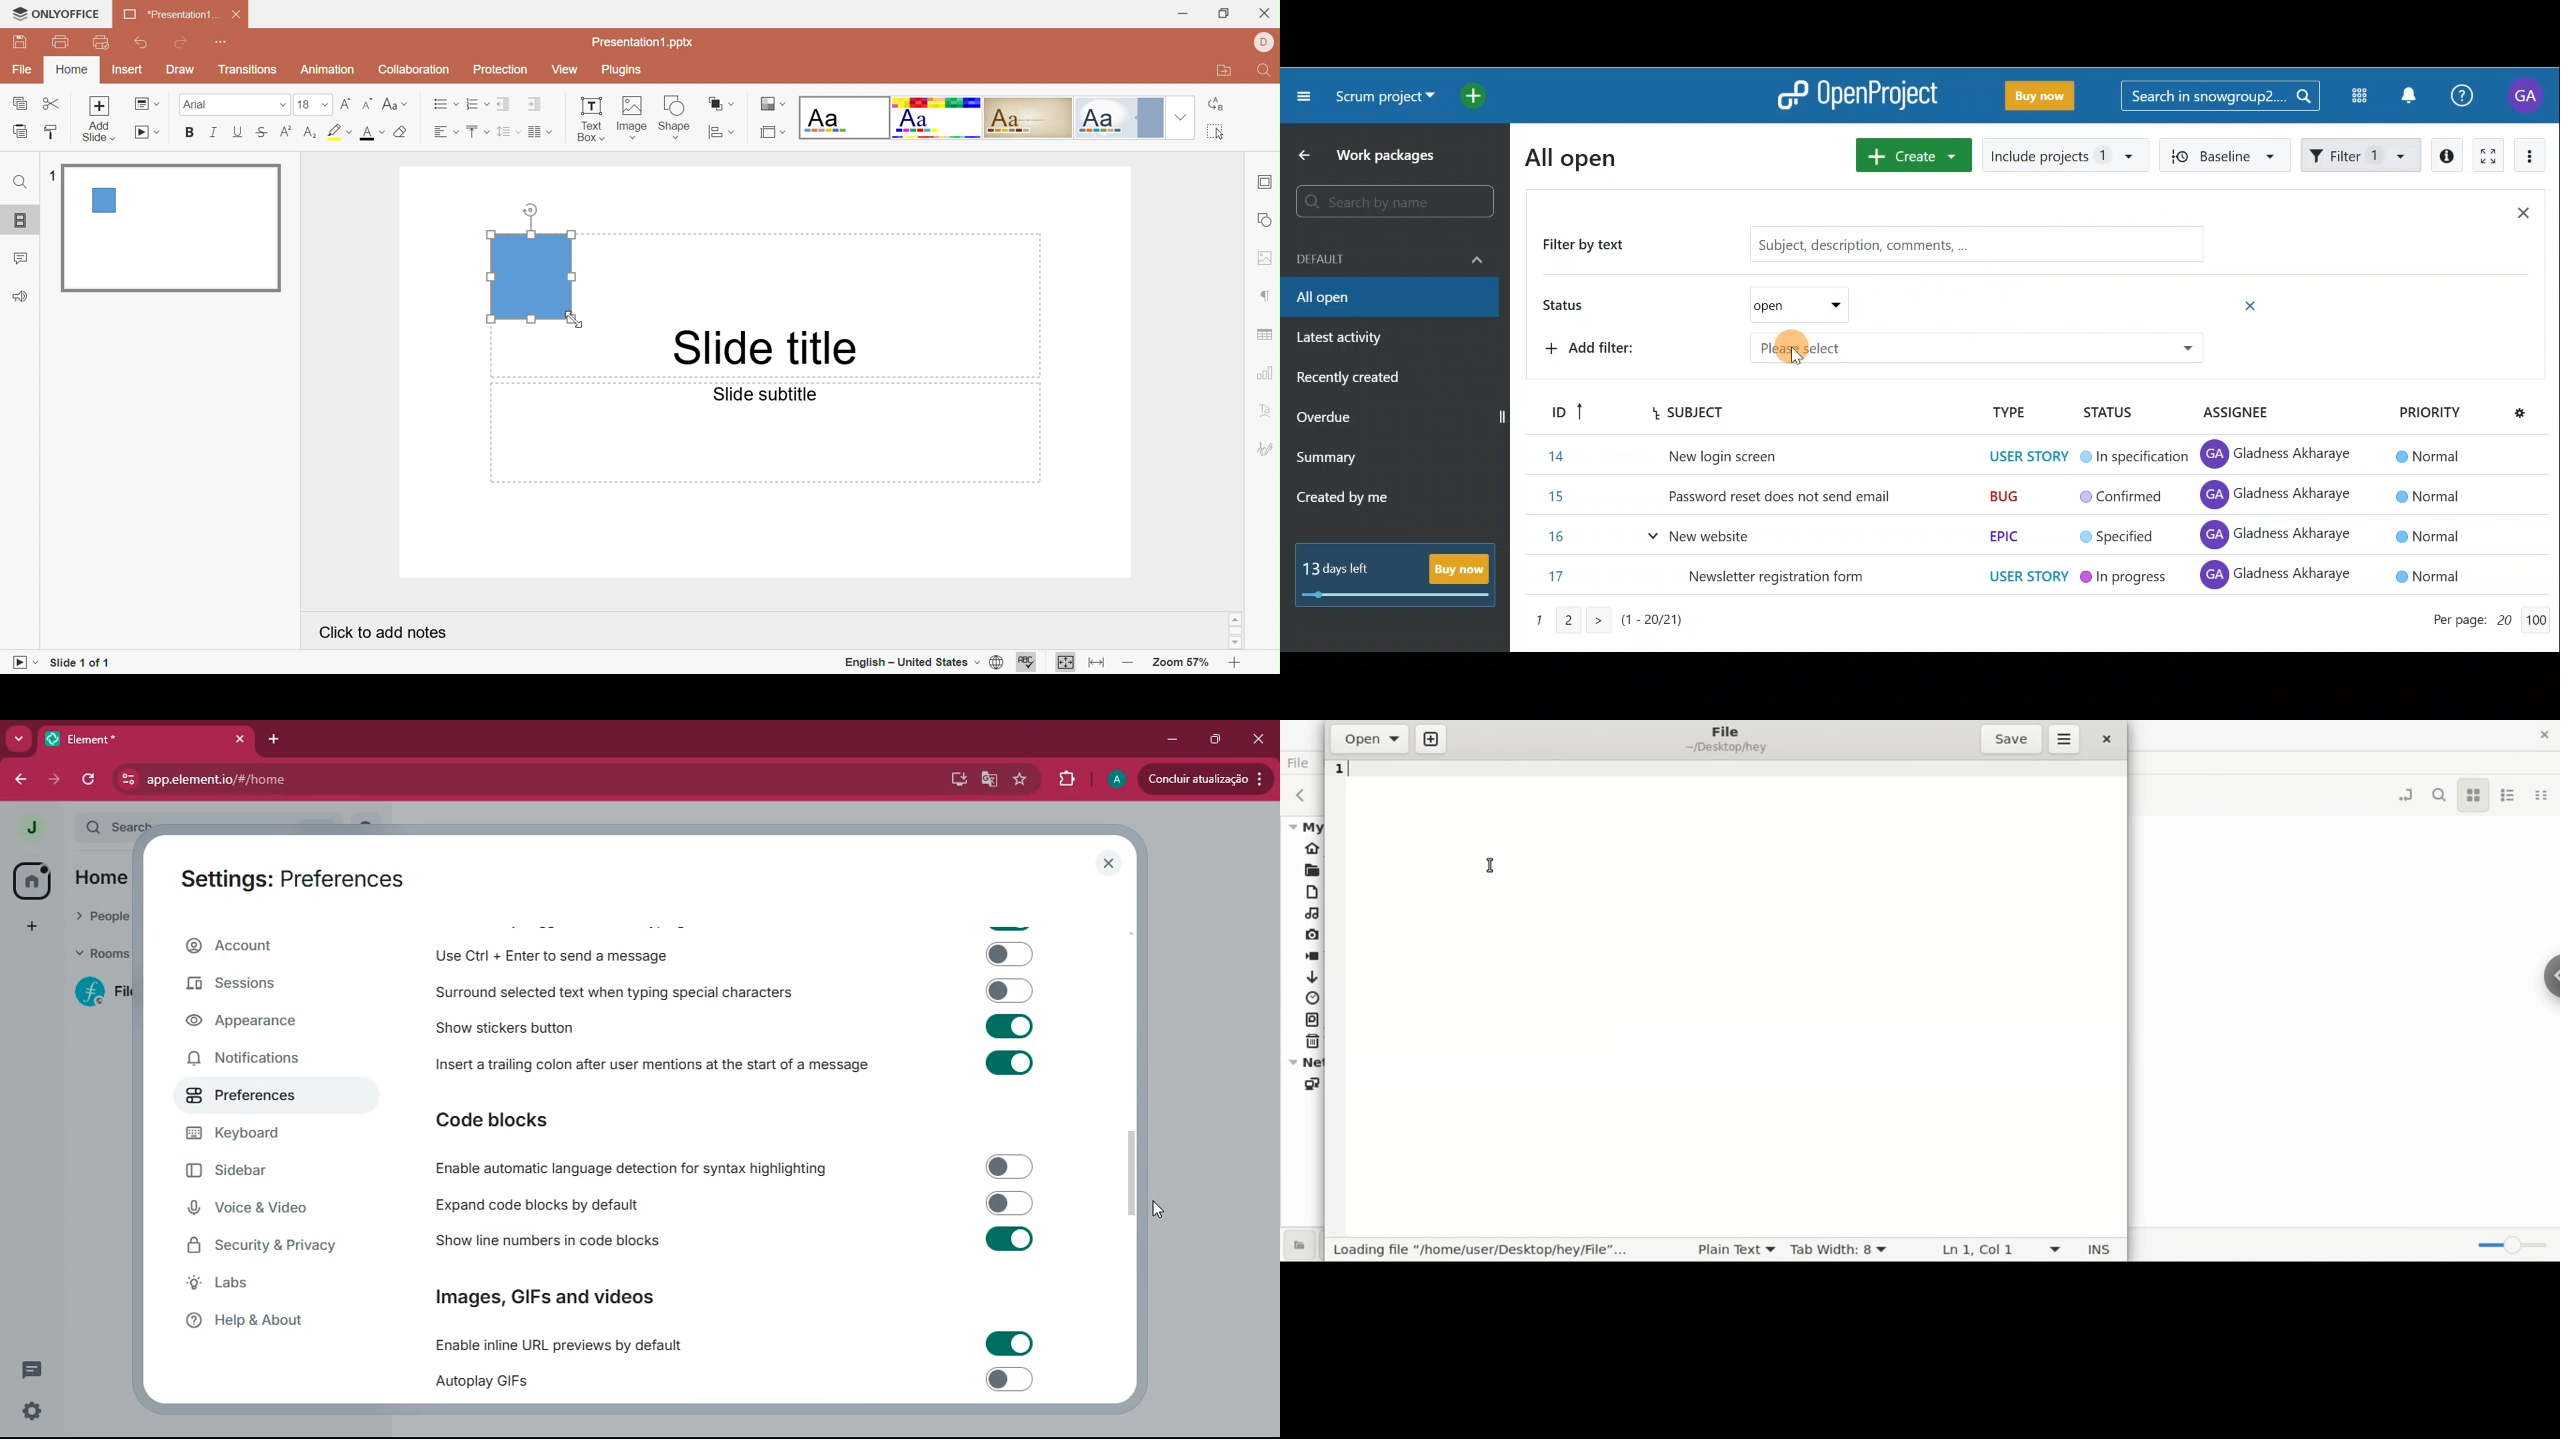 The image size is (2576, 1456). I want to click on Fit to slide, so click(1067, 665).